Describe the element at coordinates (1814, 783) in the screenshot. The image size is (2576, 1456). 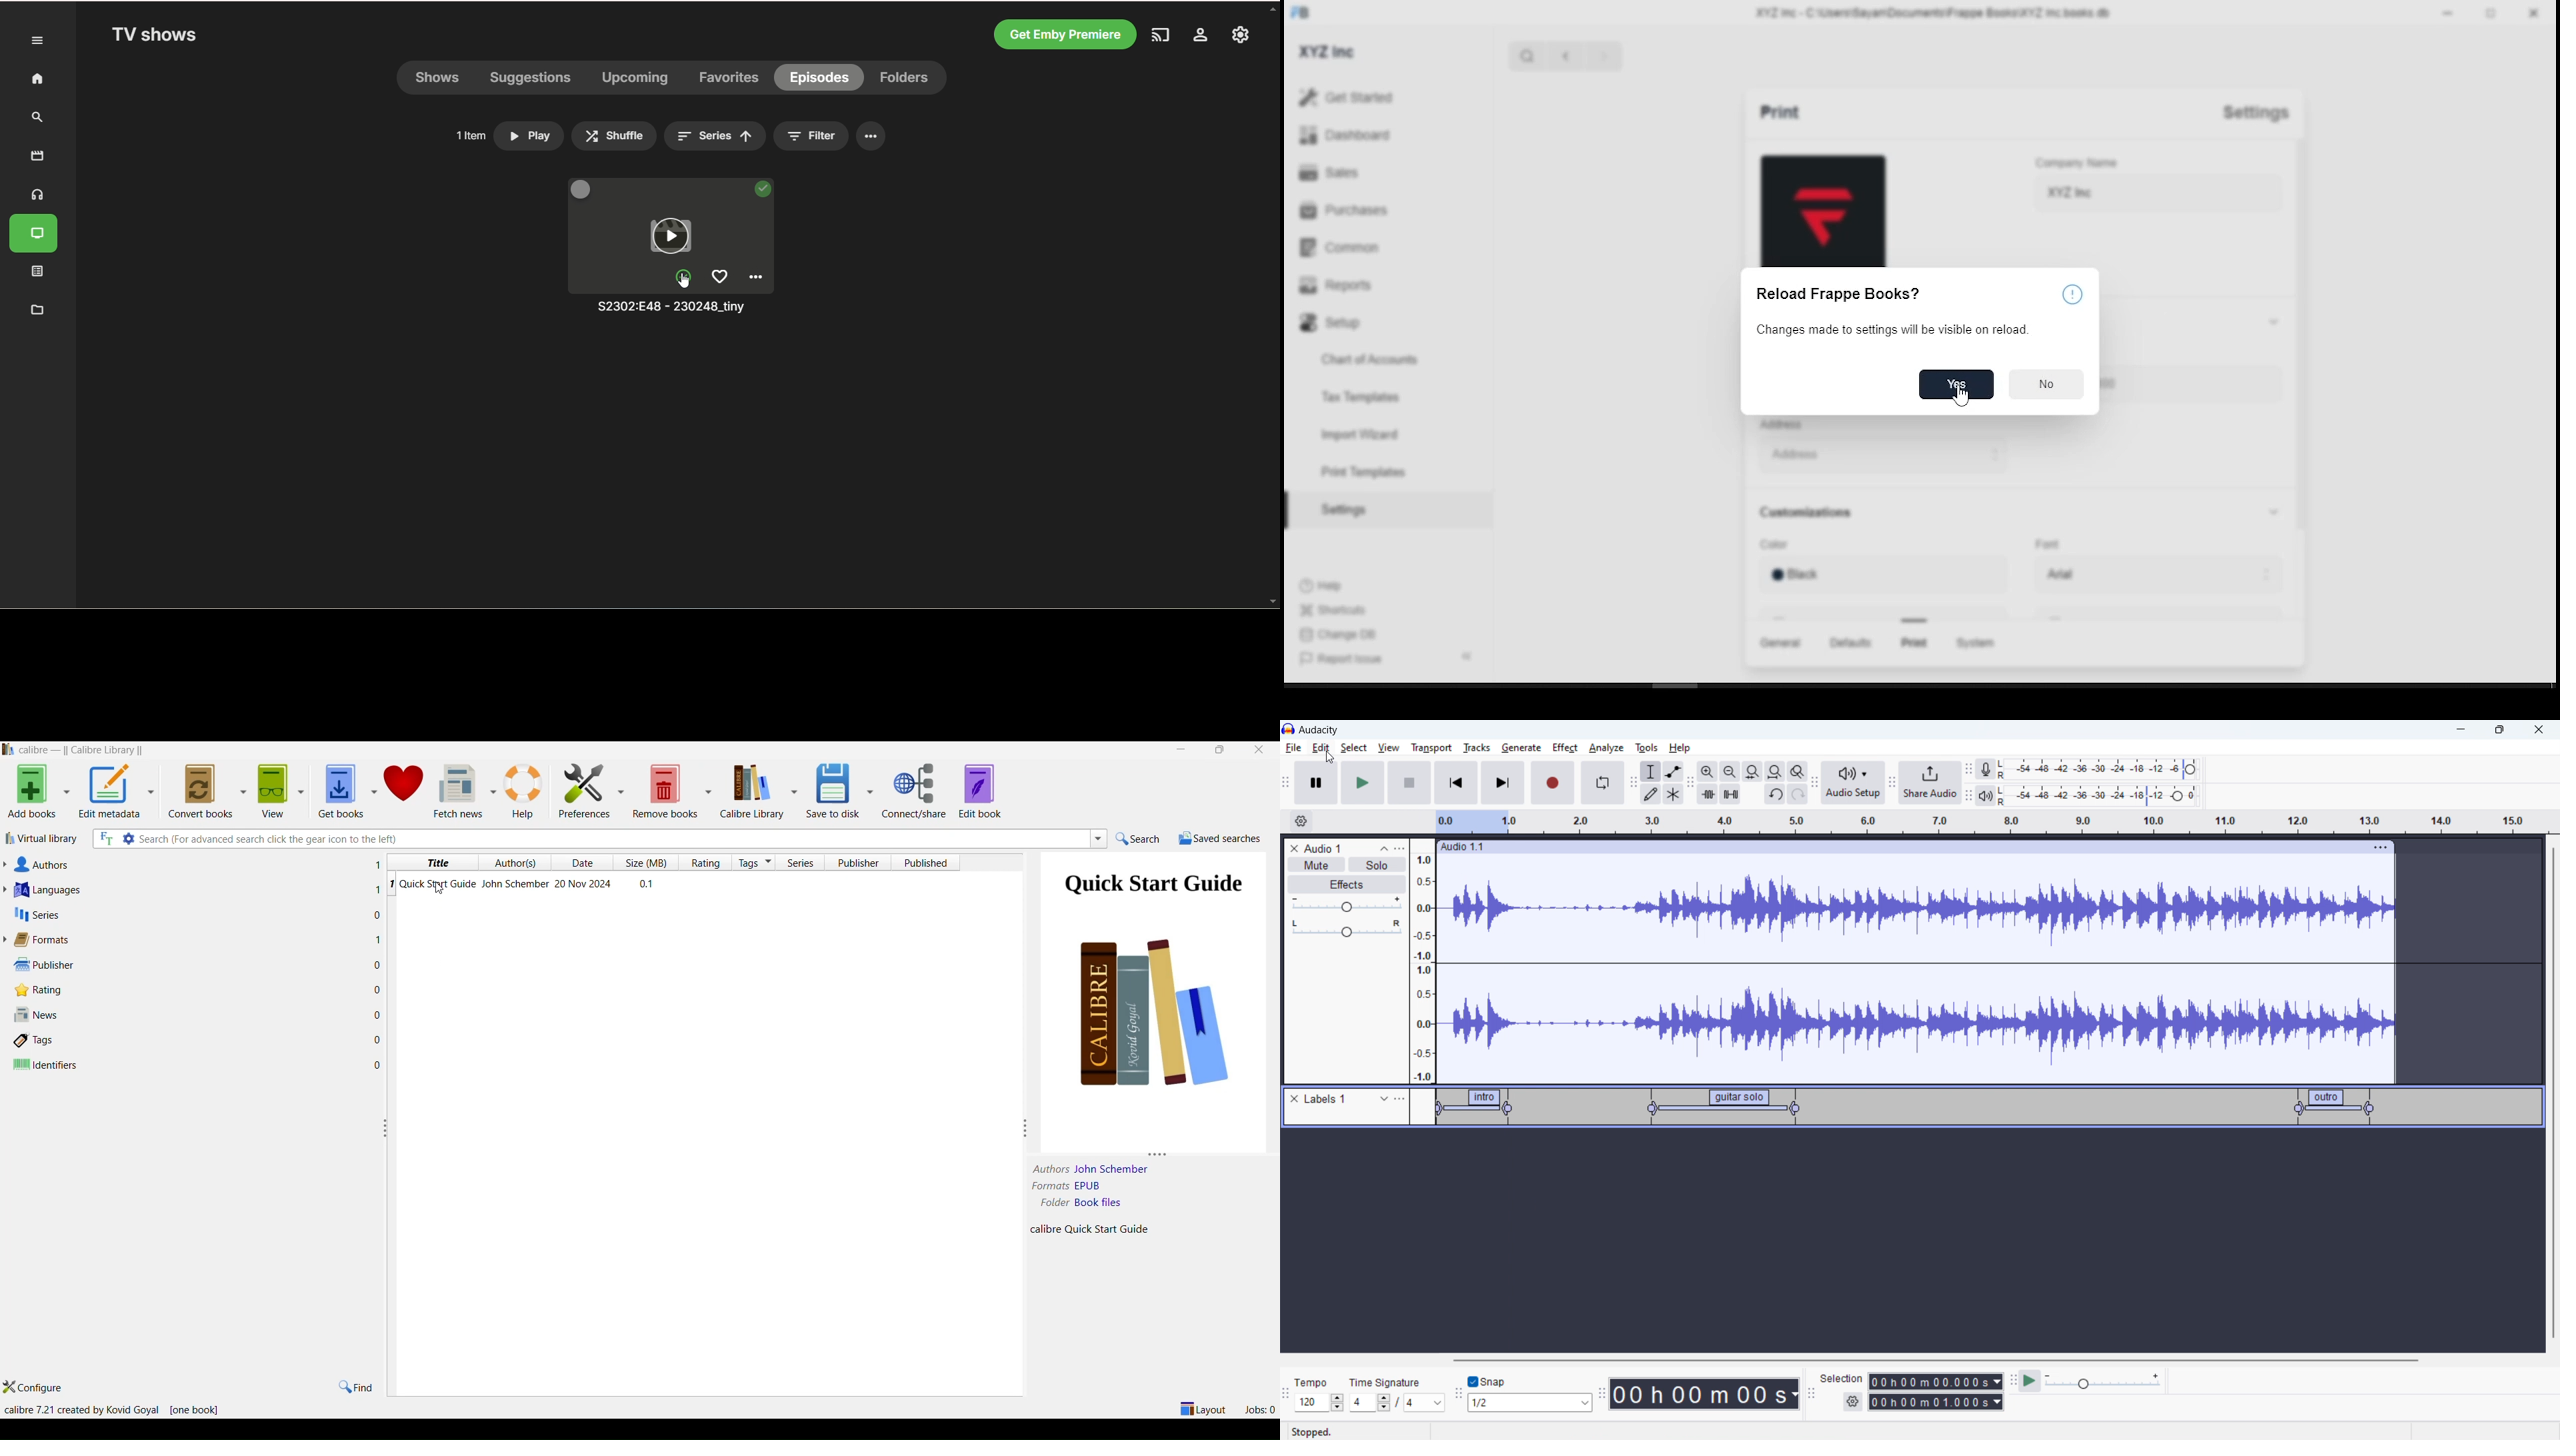
I see `audio setup toolbar` at that location.